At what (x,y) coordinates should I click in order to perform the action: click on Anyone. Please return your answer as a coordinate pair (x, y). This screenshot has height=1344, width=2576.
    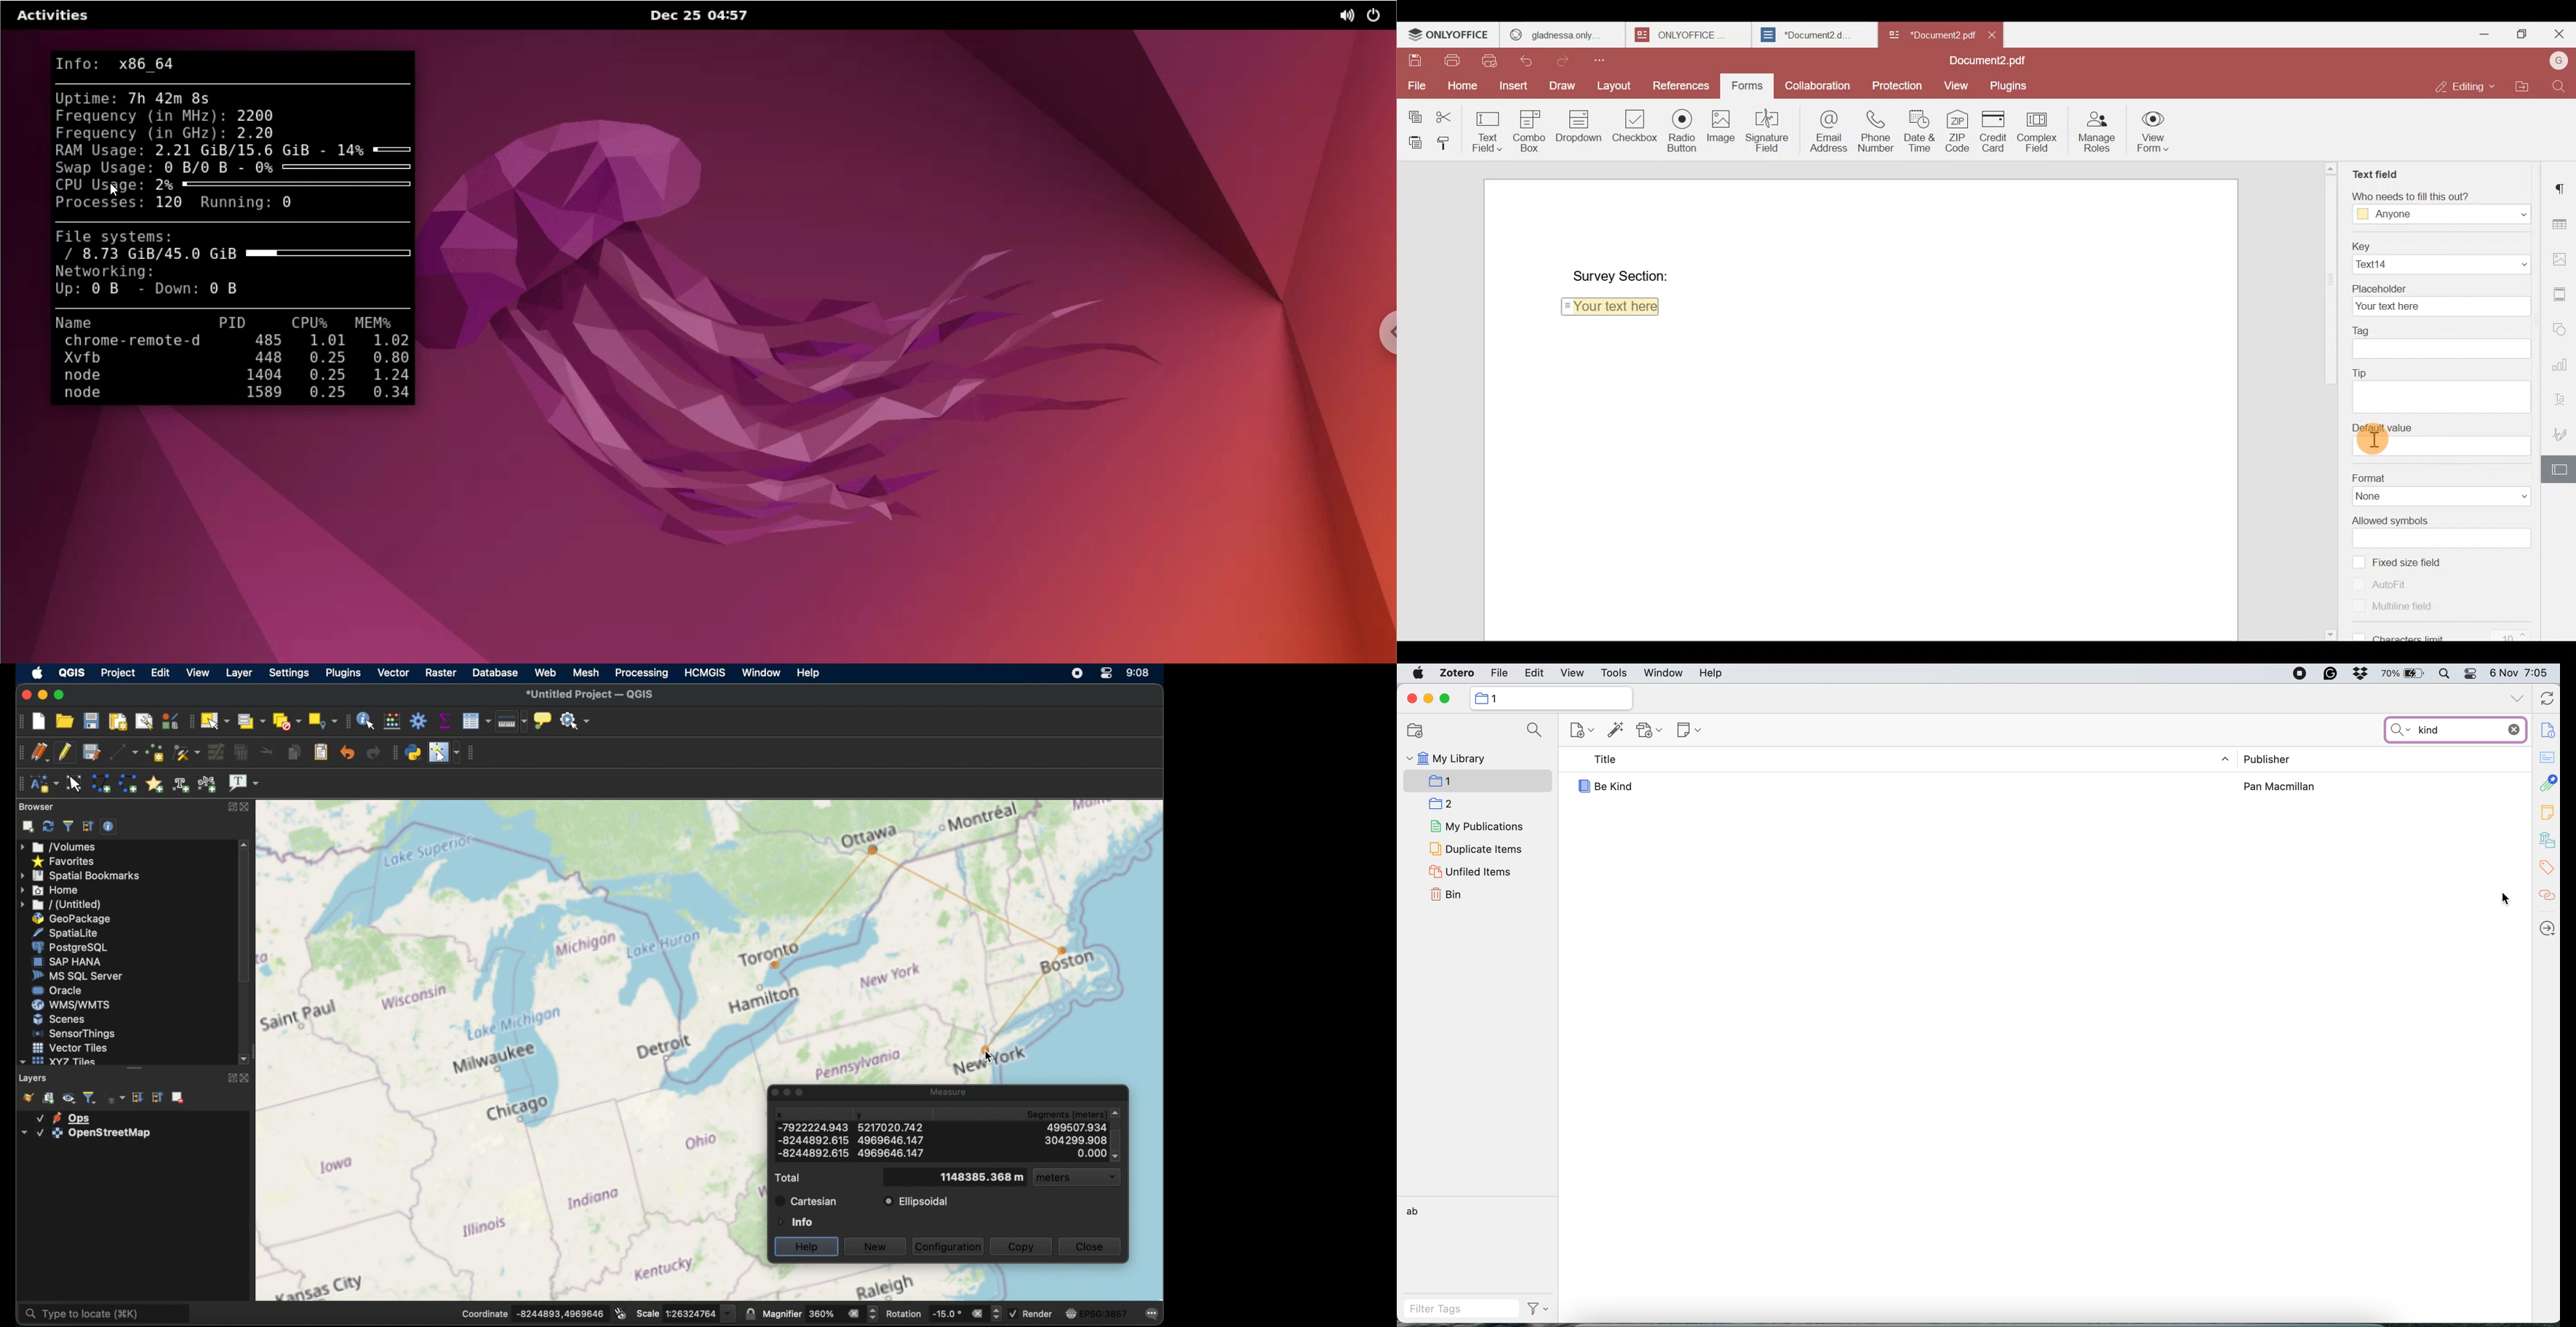
    Looking at the image, I should click on (2441, 214).